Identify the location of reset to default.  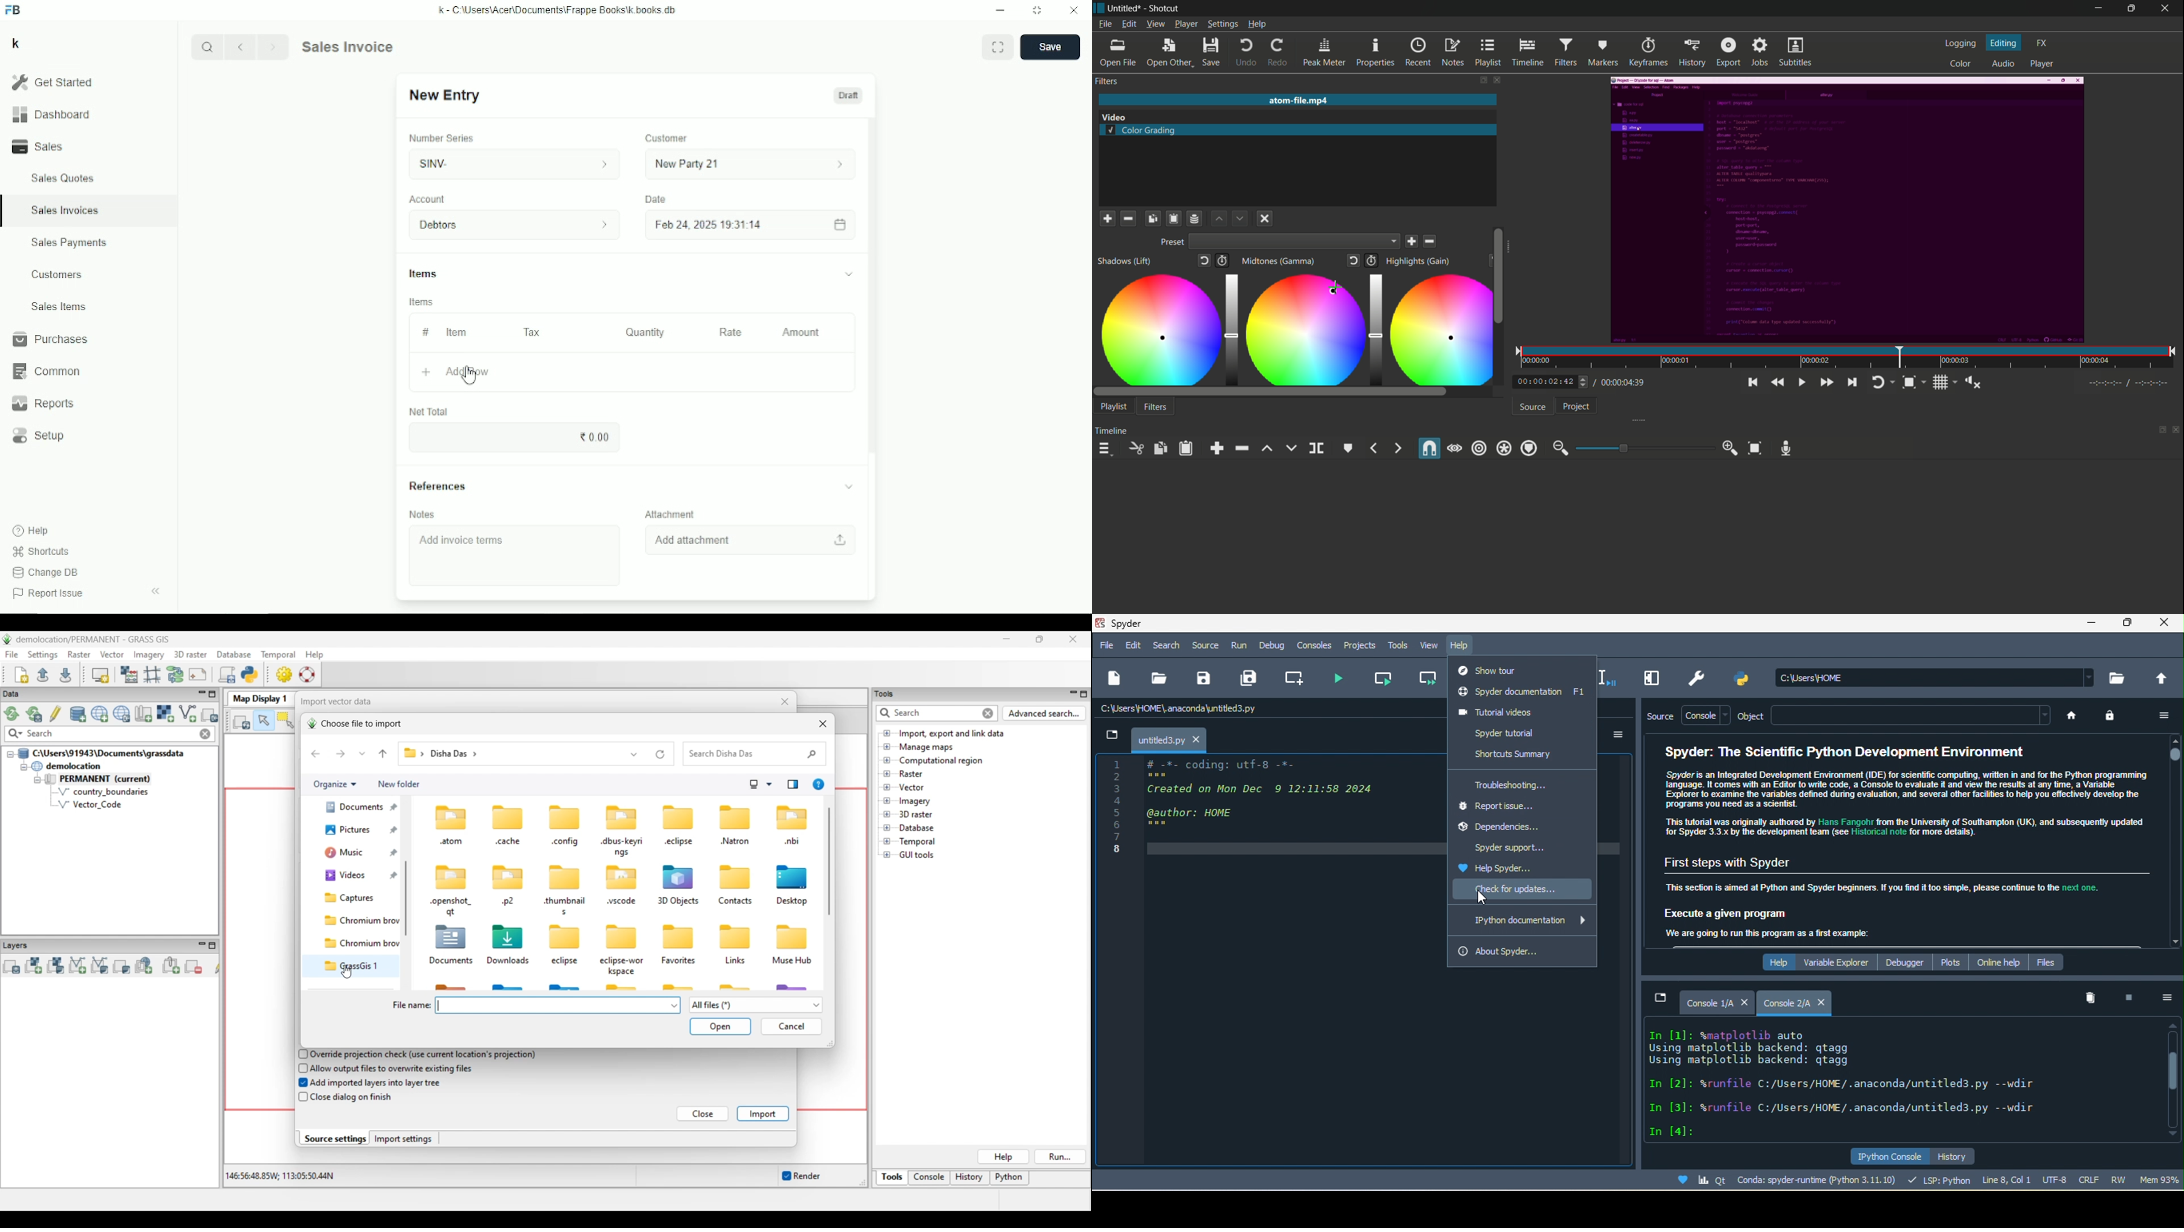
(1354, 261).